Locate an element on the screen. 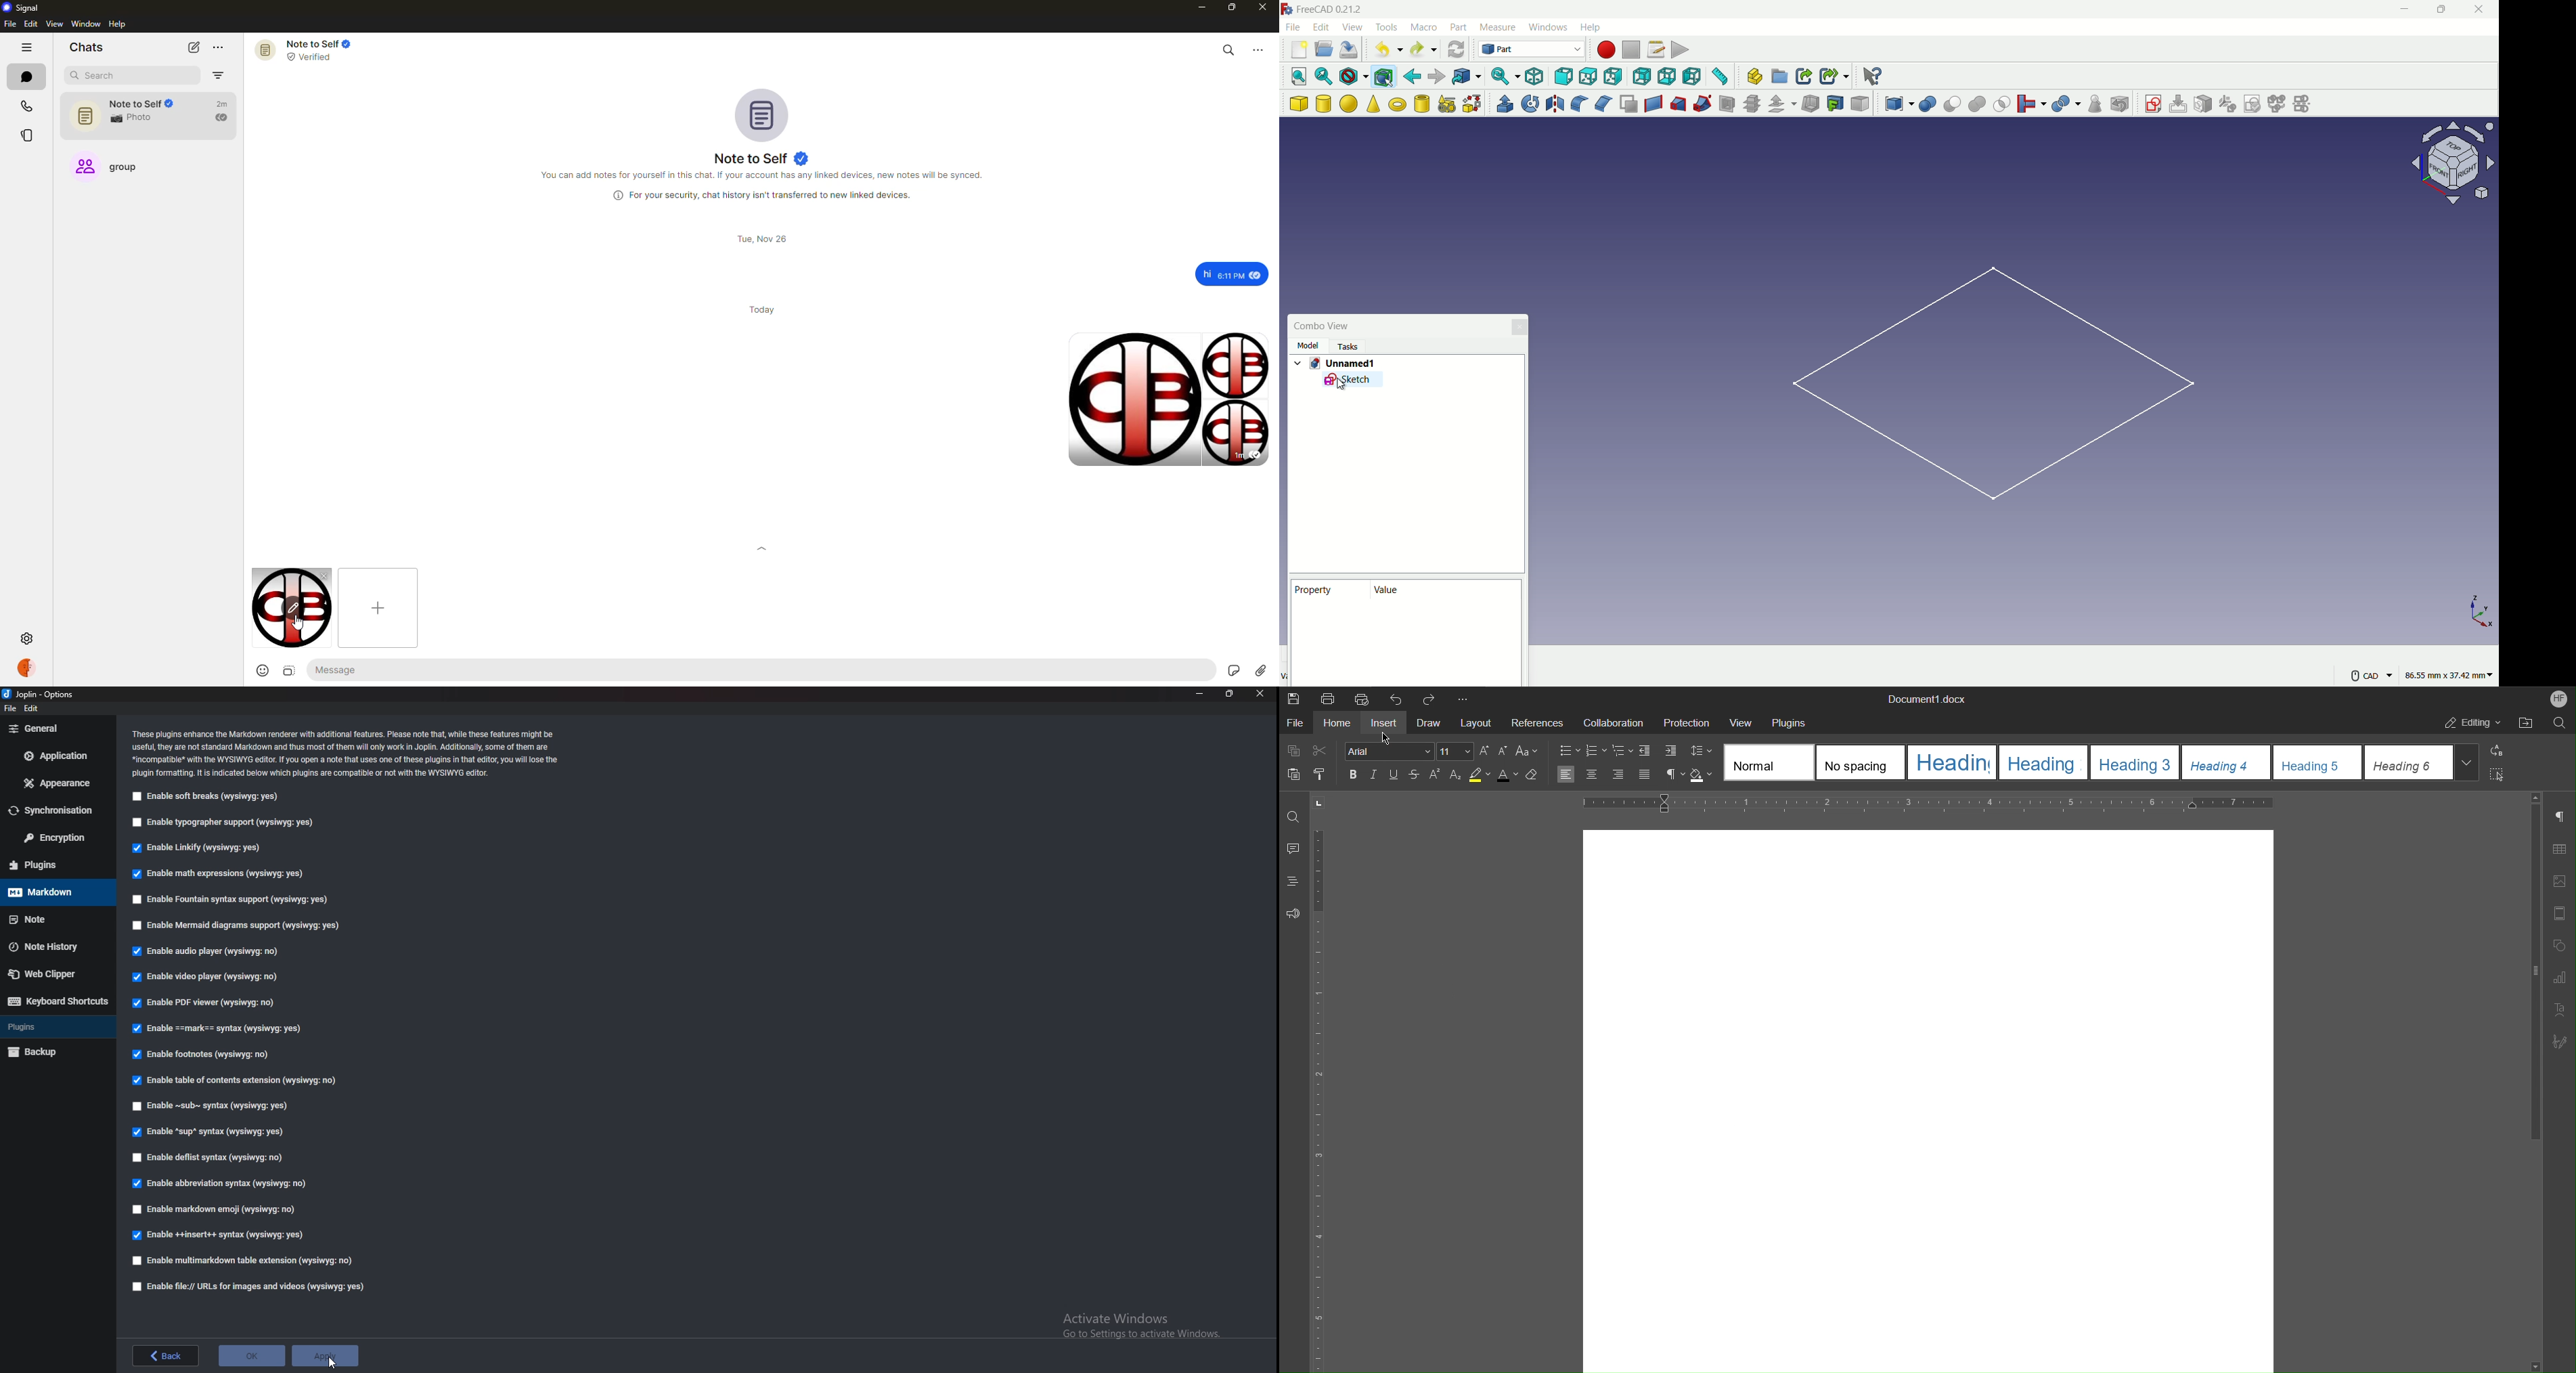  Header/Footer is located at coordinates (2559, 913).